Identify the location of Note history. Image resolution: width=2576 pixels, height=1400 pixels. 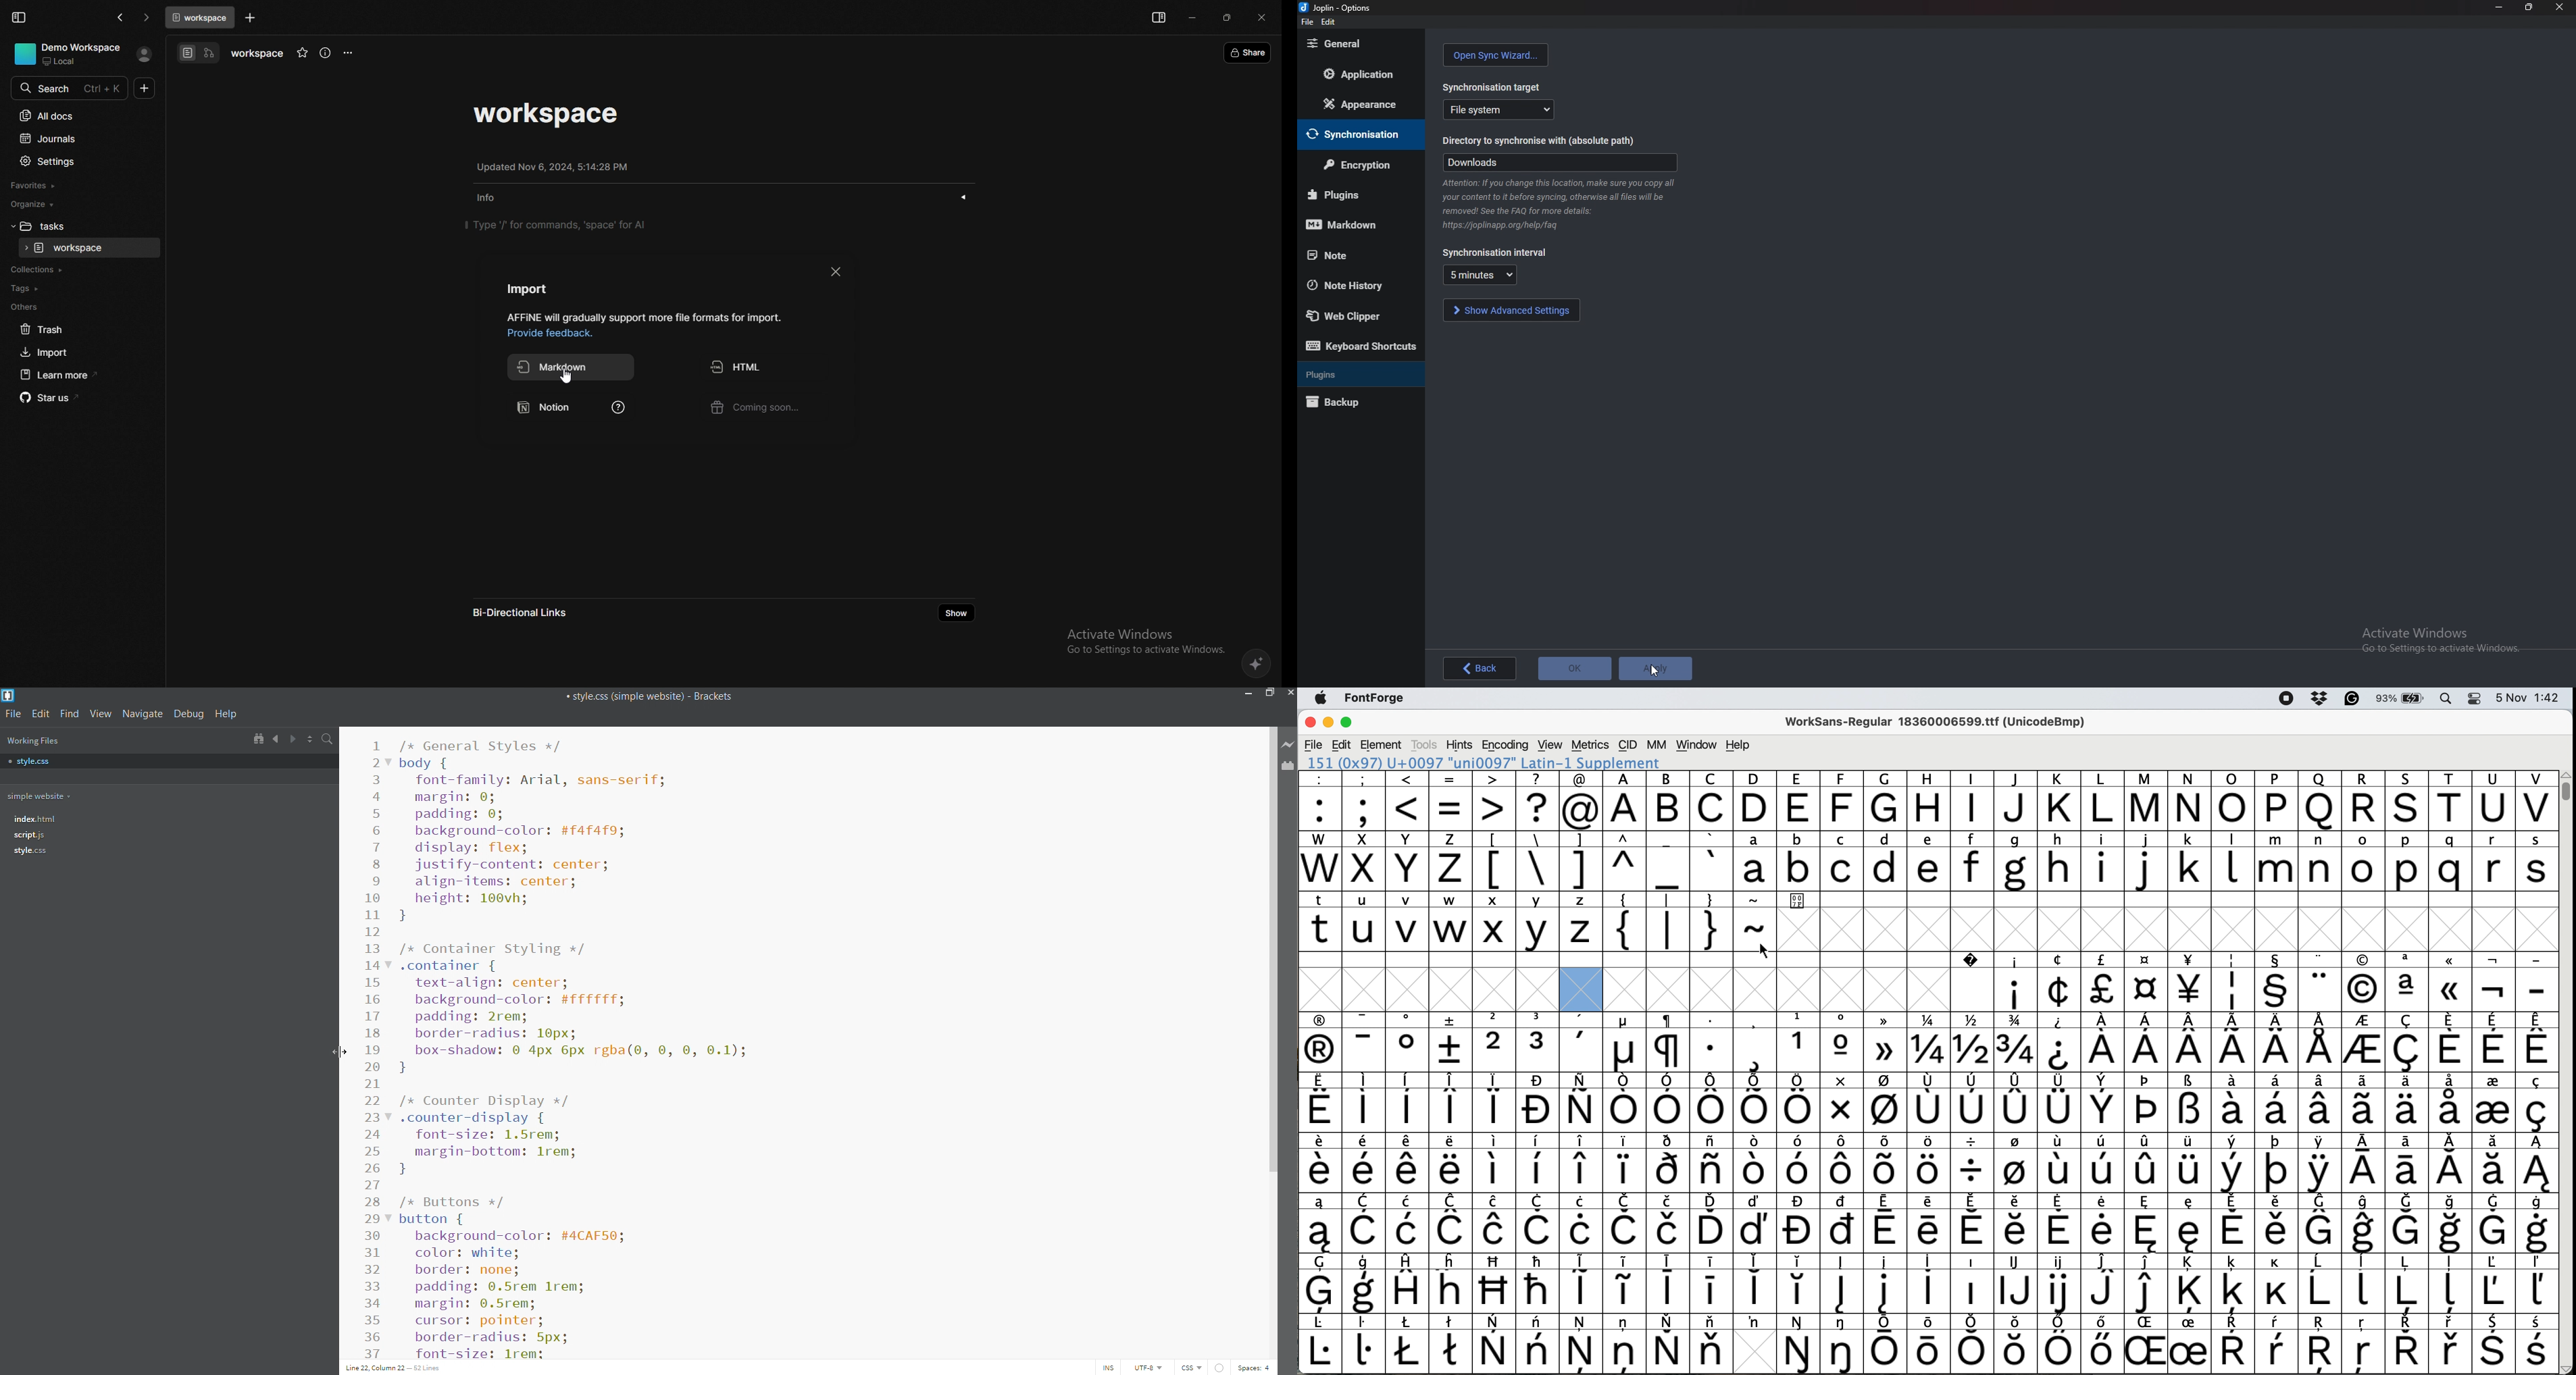
(1360, 285).